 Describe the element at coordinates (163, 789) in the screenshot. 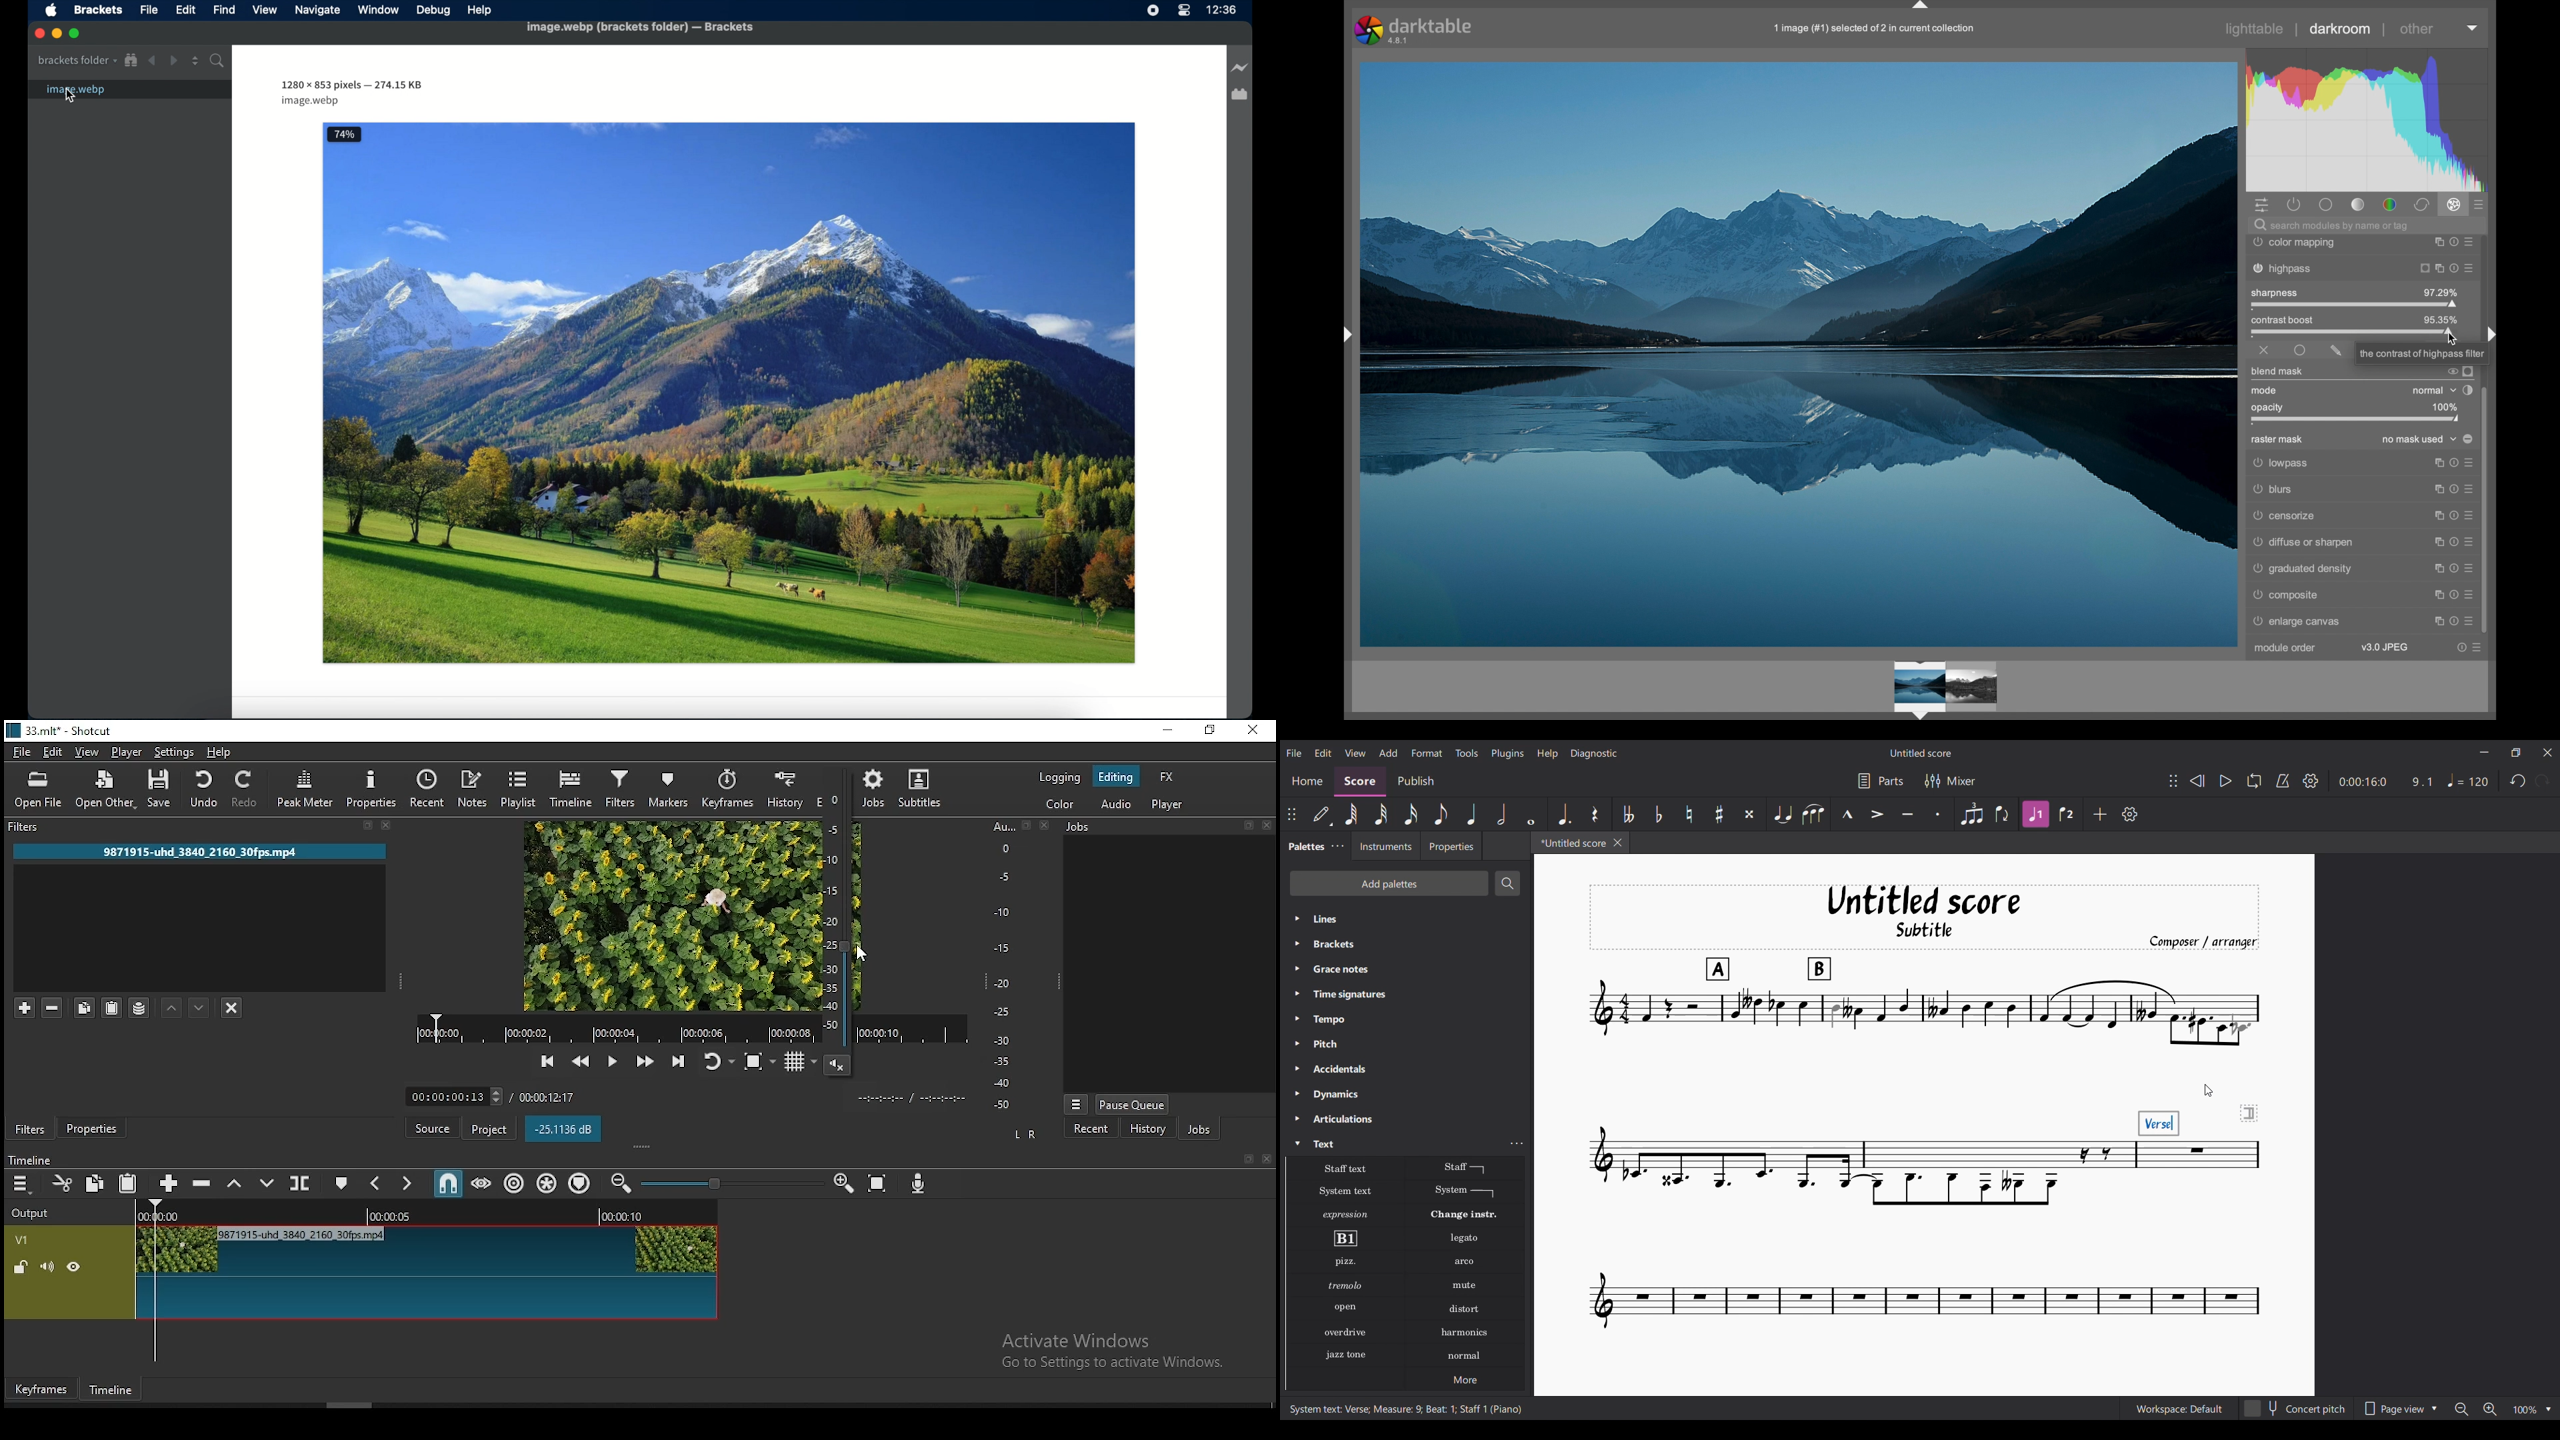

I see `save` at that location.